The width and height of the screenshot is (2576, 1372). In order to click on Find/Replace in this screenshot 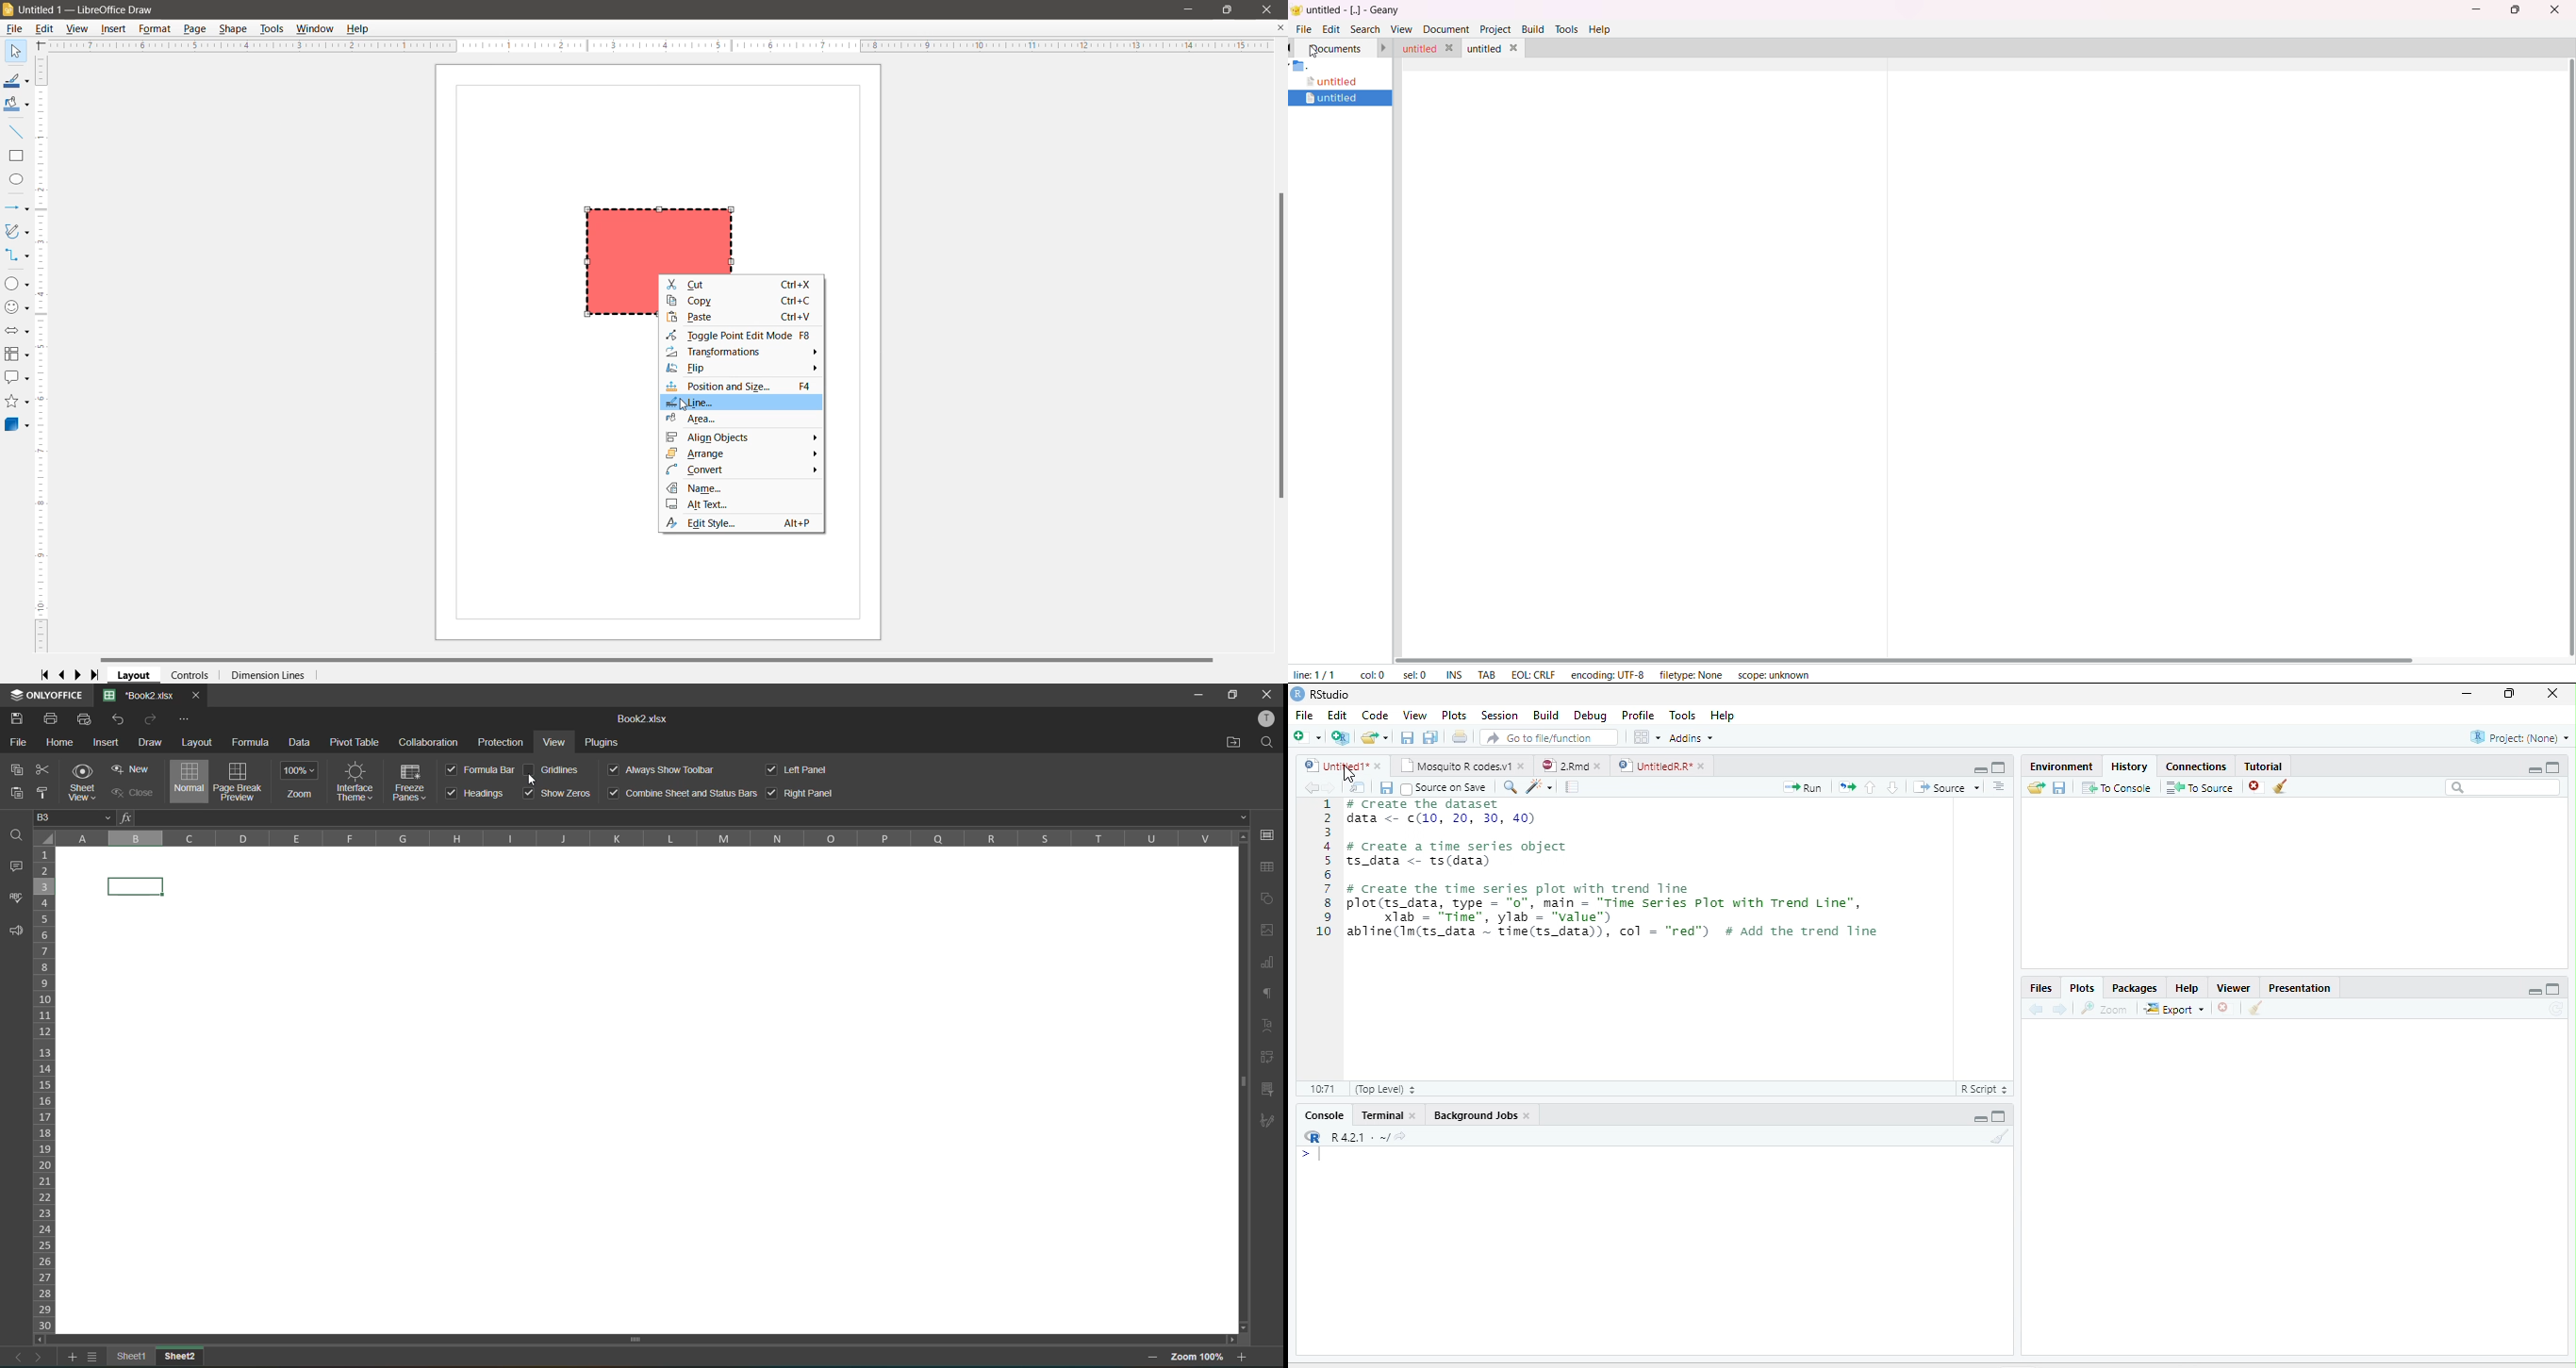, I will do `click(1511, 787)`.